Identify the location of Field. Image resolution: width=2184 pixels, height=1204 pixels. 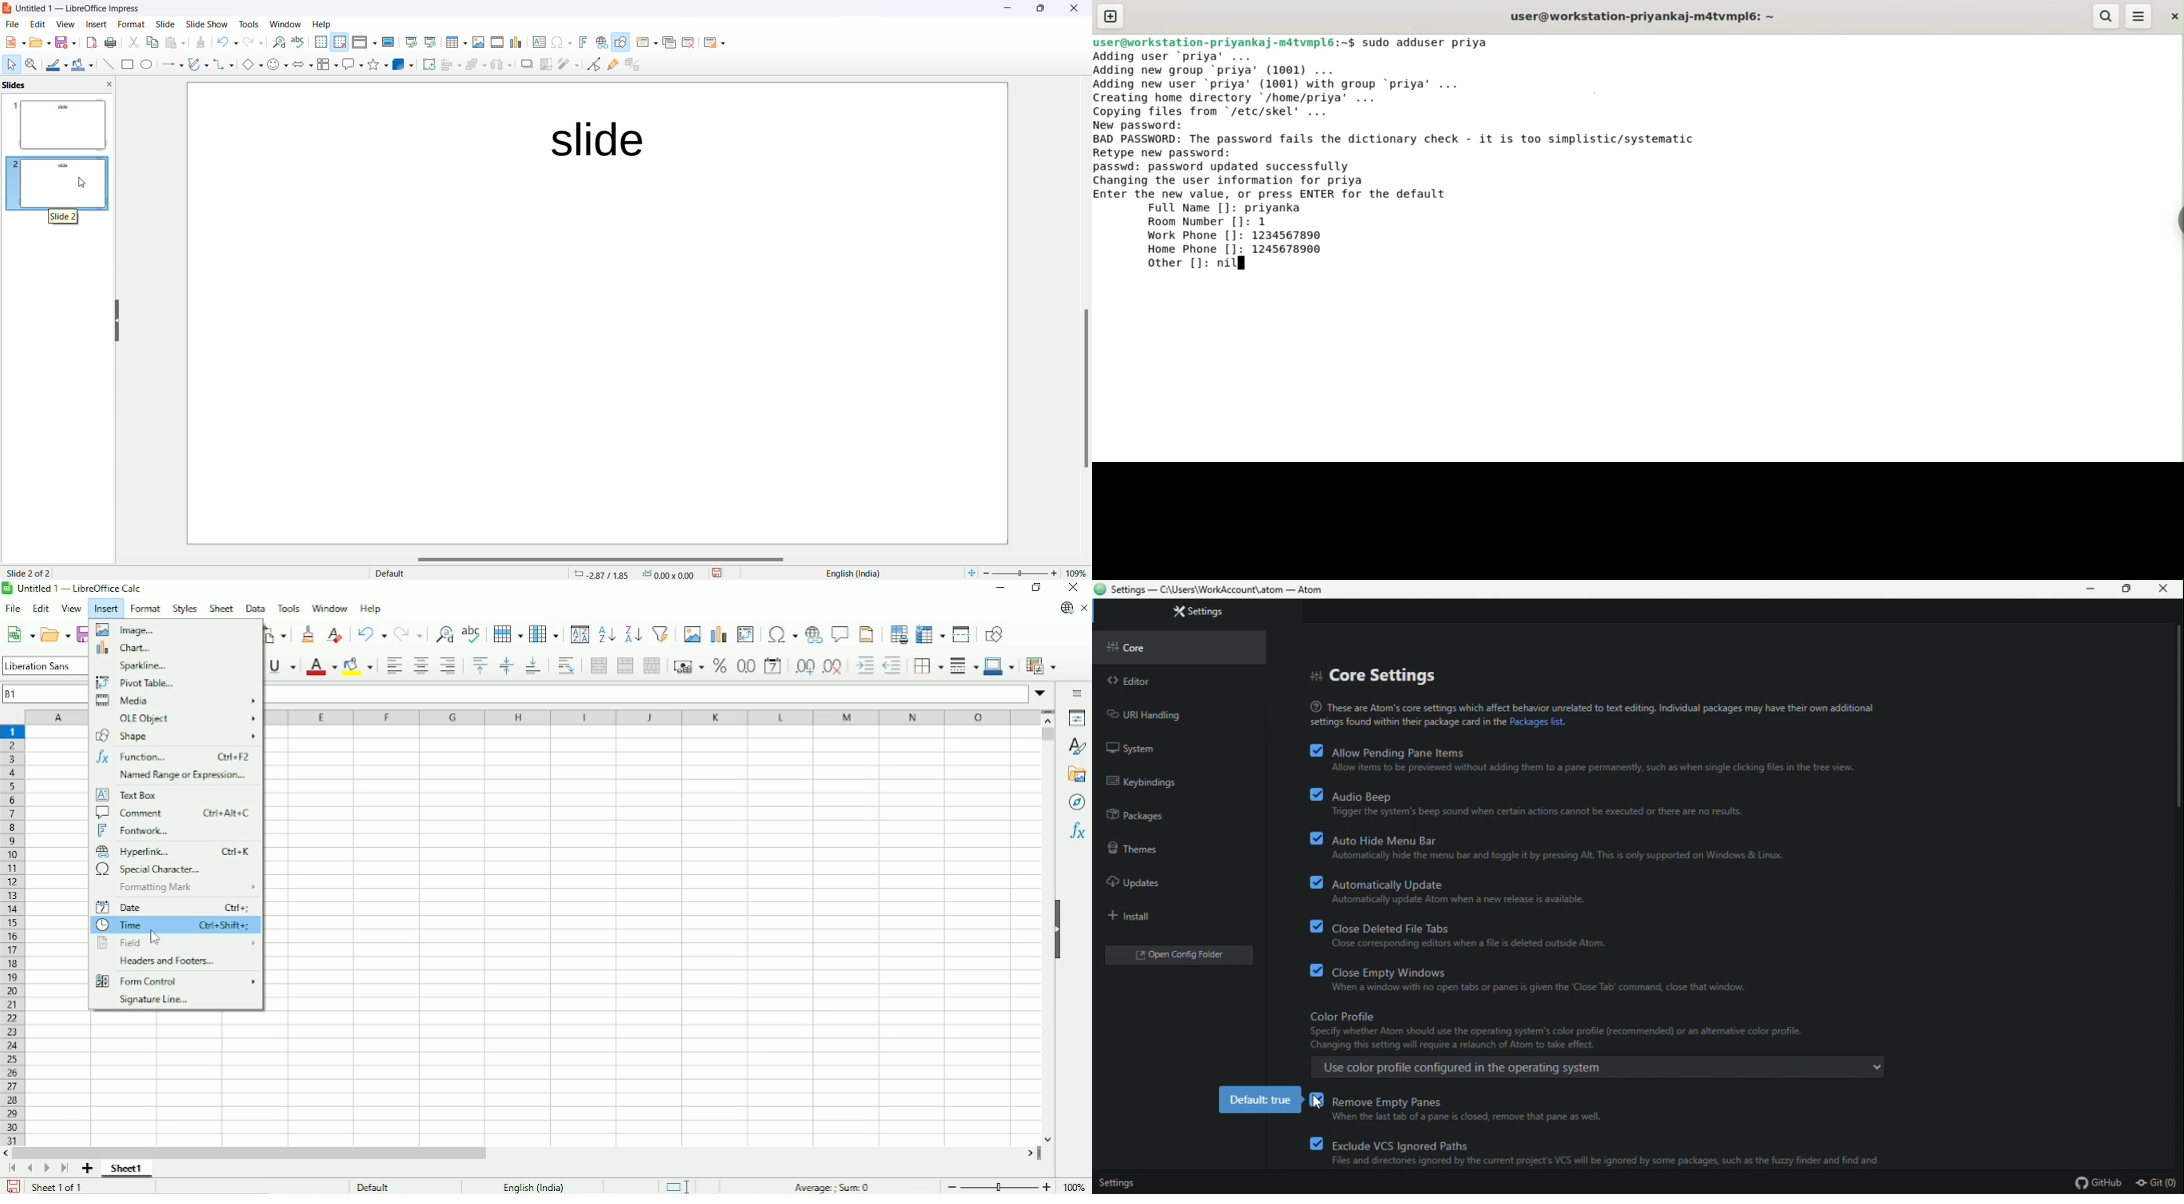
(174, 941).